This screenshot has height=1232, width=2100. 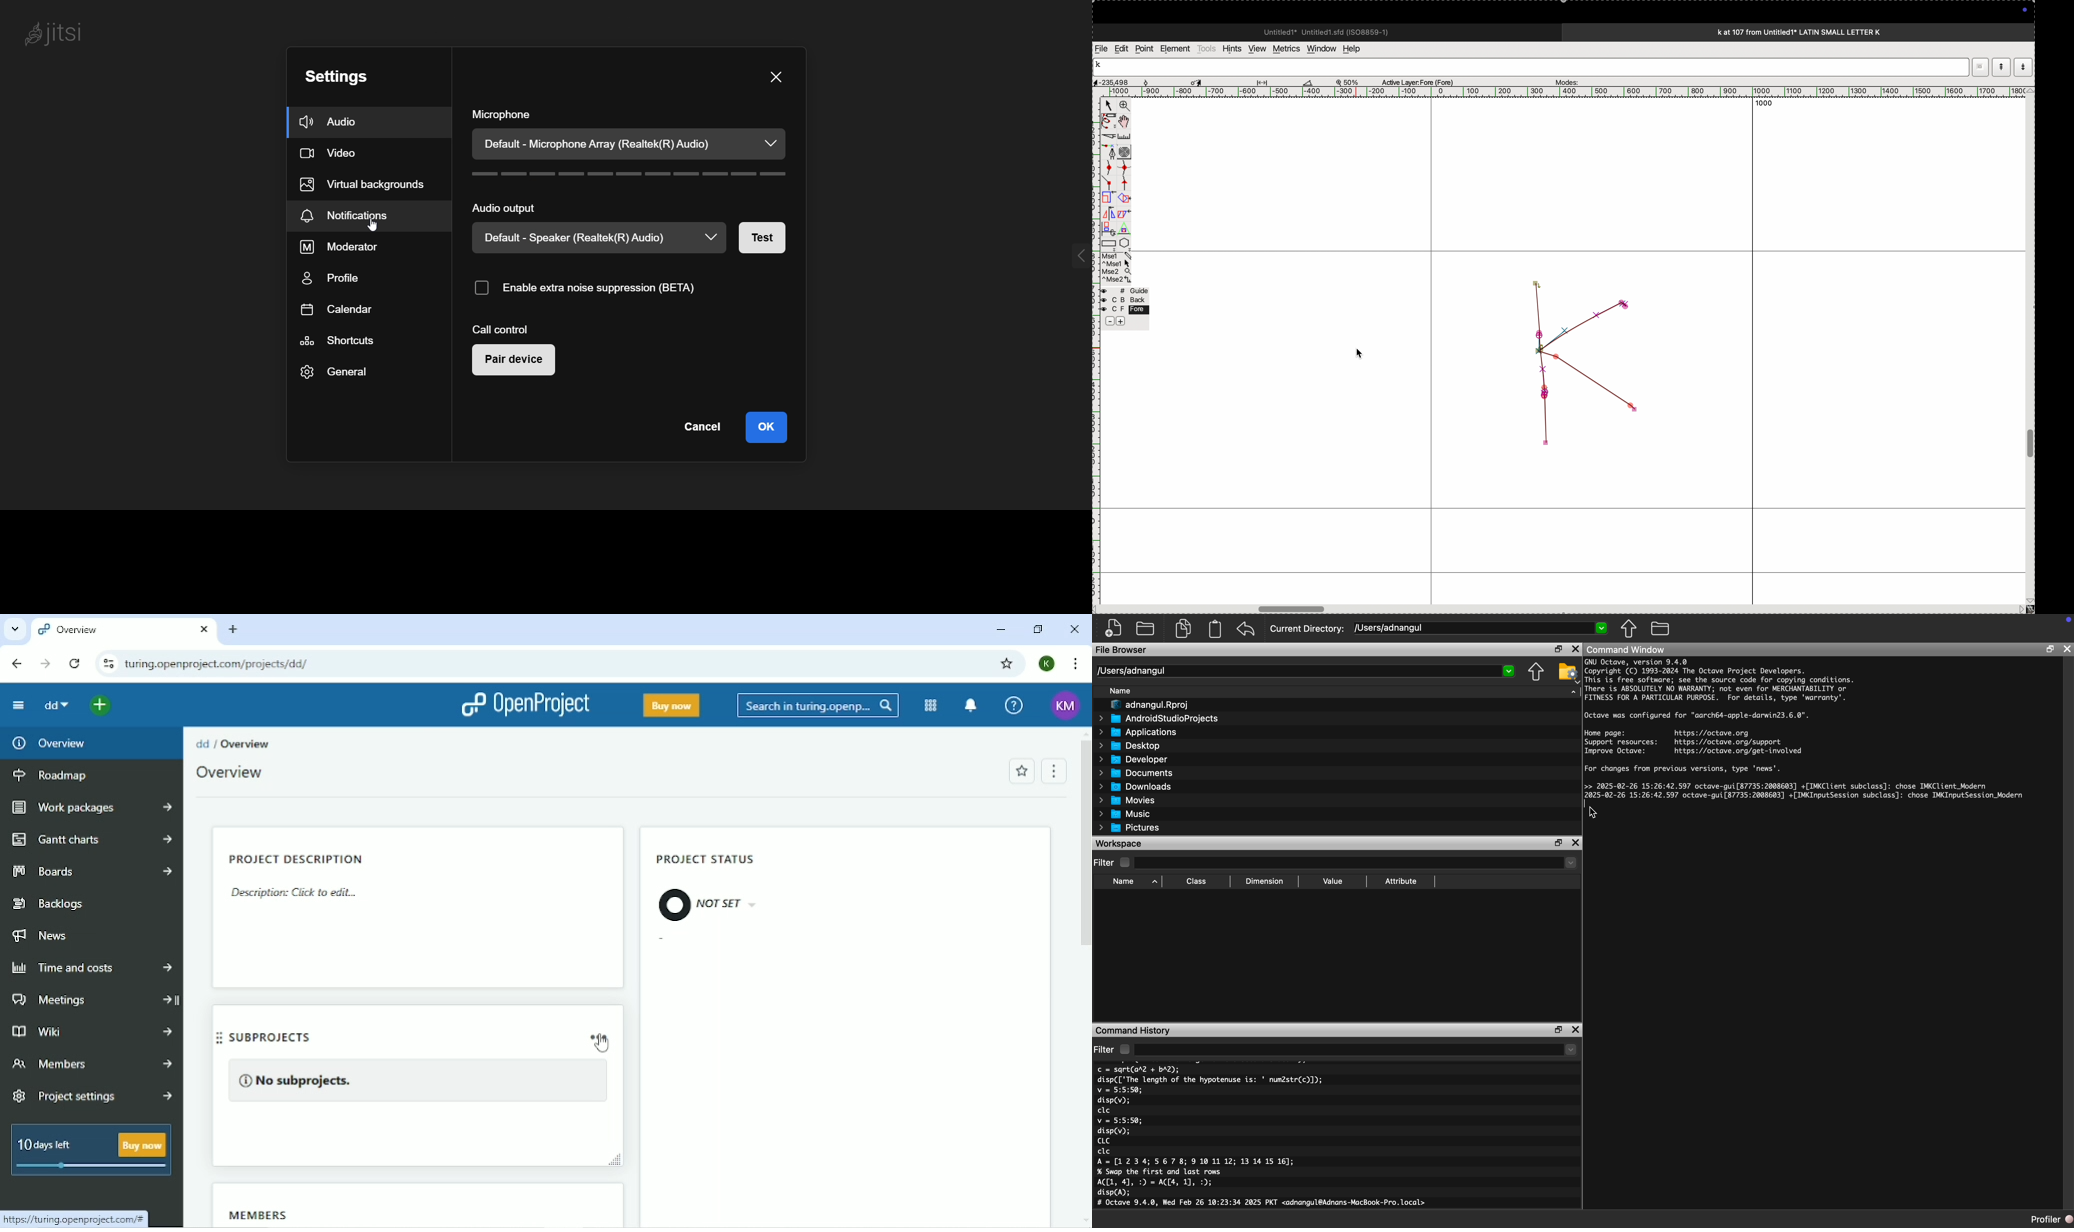 What do you see at coordinates (1264, 1204) in the screenshot?
I see `# Octave 9.4.0, Wed Feb 26 10:23:34 2025 PKT <adnangul@Adnans-MacBook-Pro.local>` at bounding box center [1264, 1204].